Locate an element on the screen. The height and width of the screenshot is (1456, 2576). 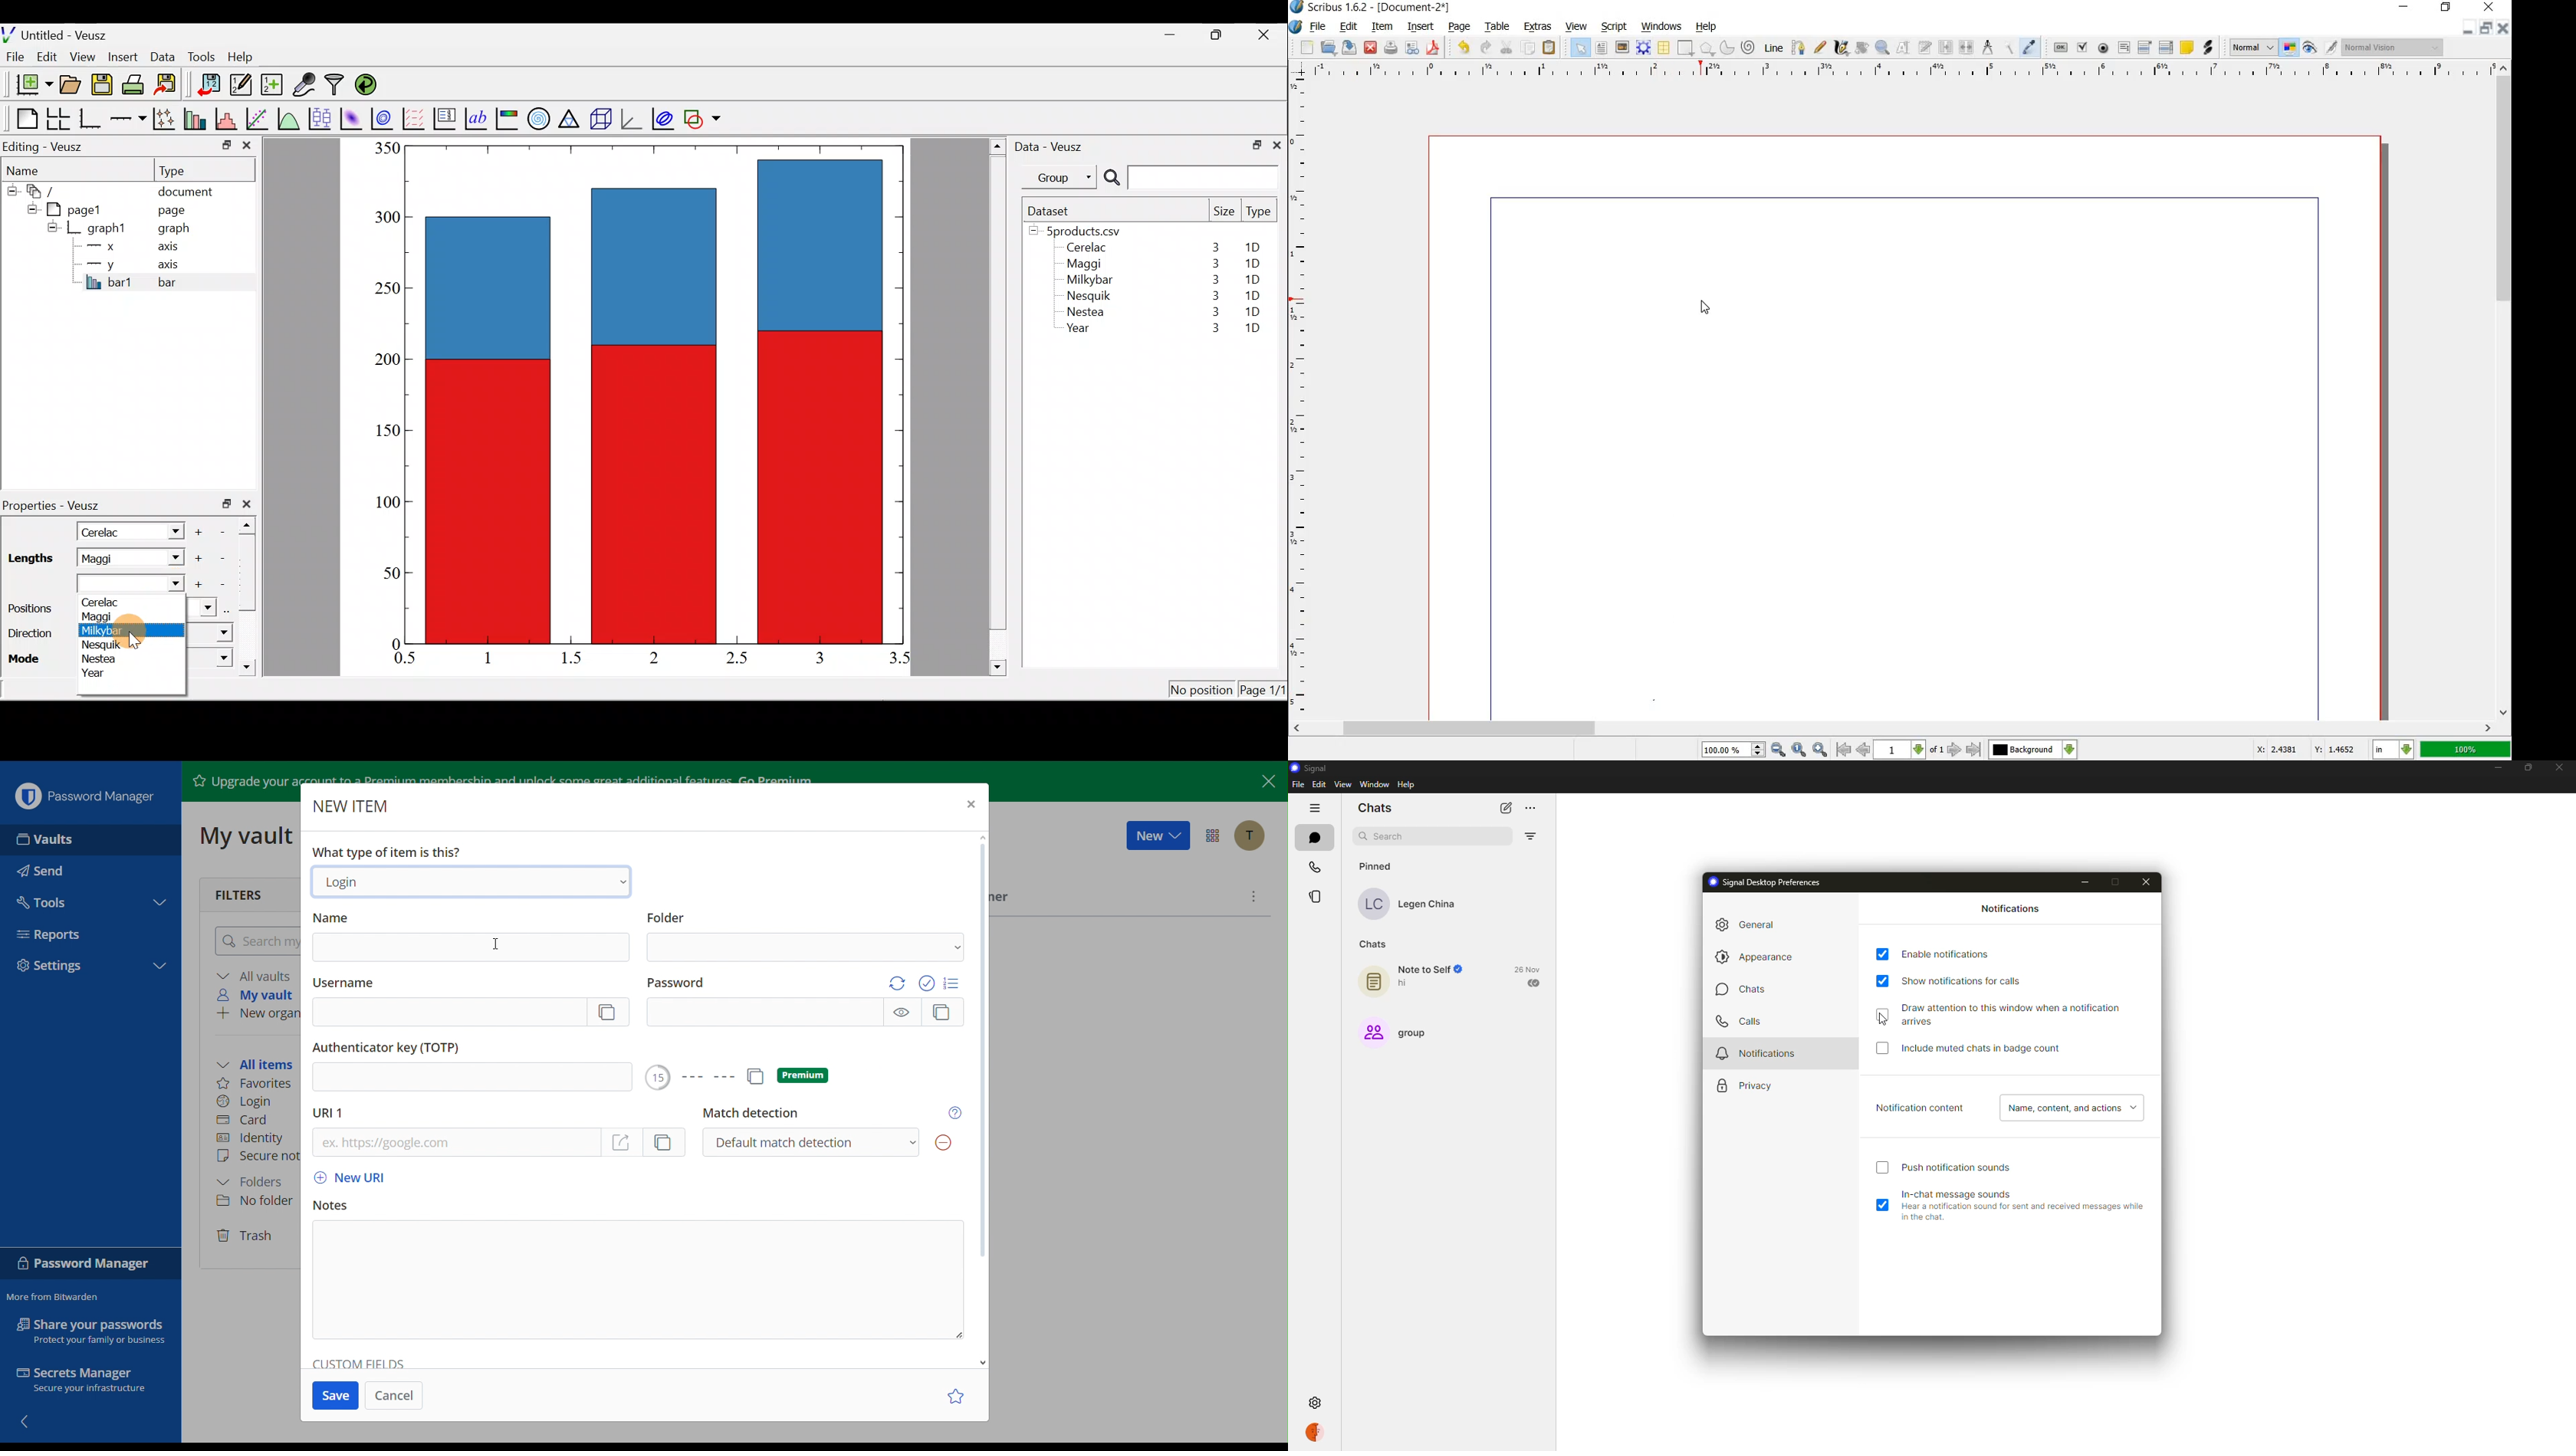
PDF CHECK BOX is located at coordinates (2083, 47).